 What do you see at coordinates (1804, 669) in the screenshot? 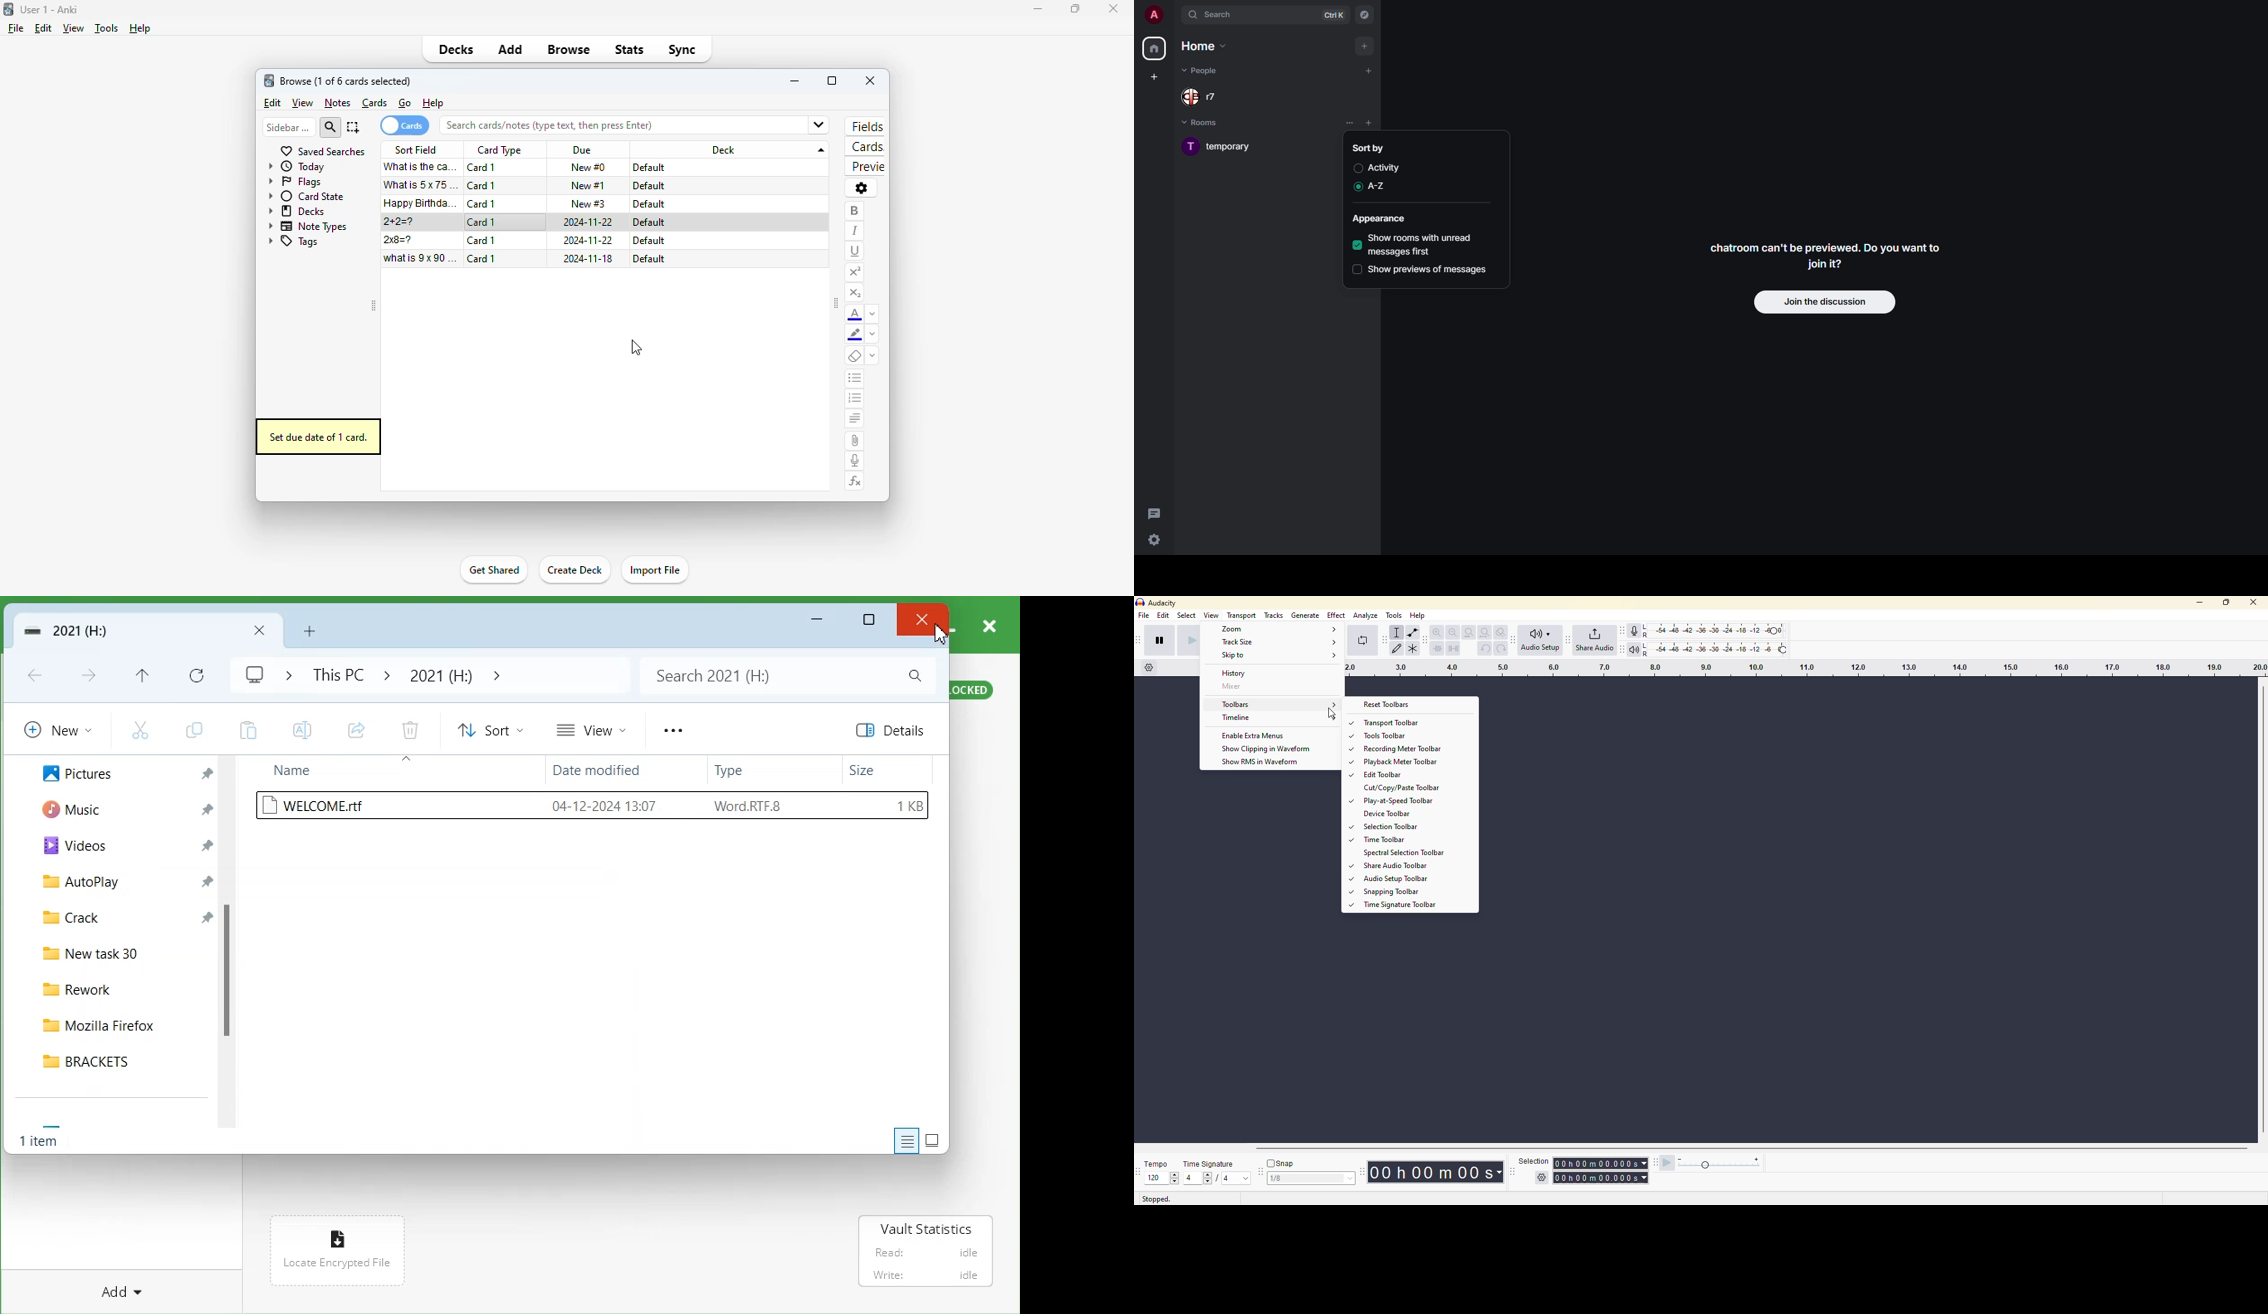
I see `click and drag to define a looping region` at bounding box center [1804, 669].